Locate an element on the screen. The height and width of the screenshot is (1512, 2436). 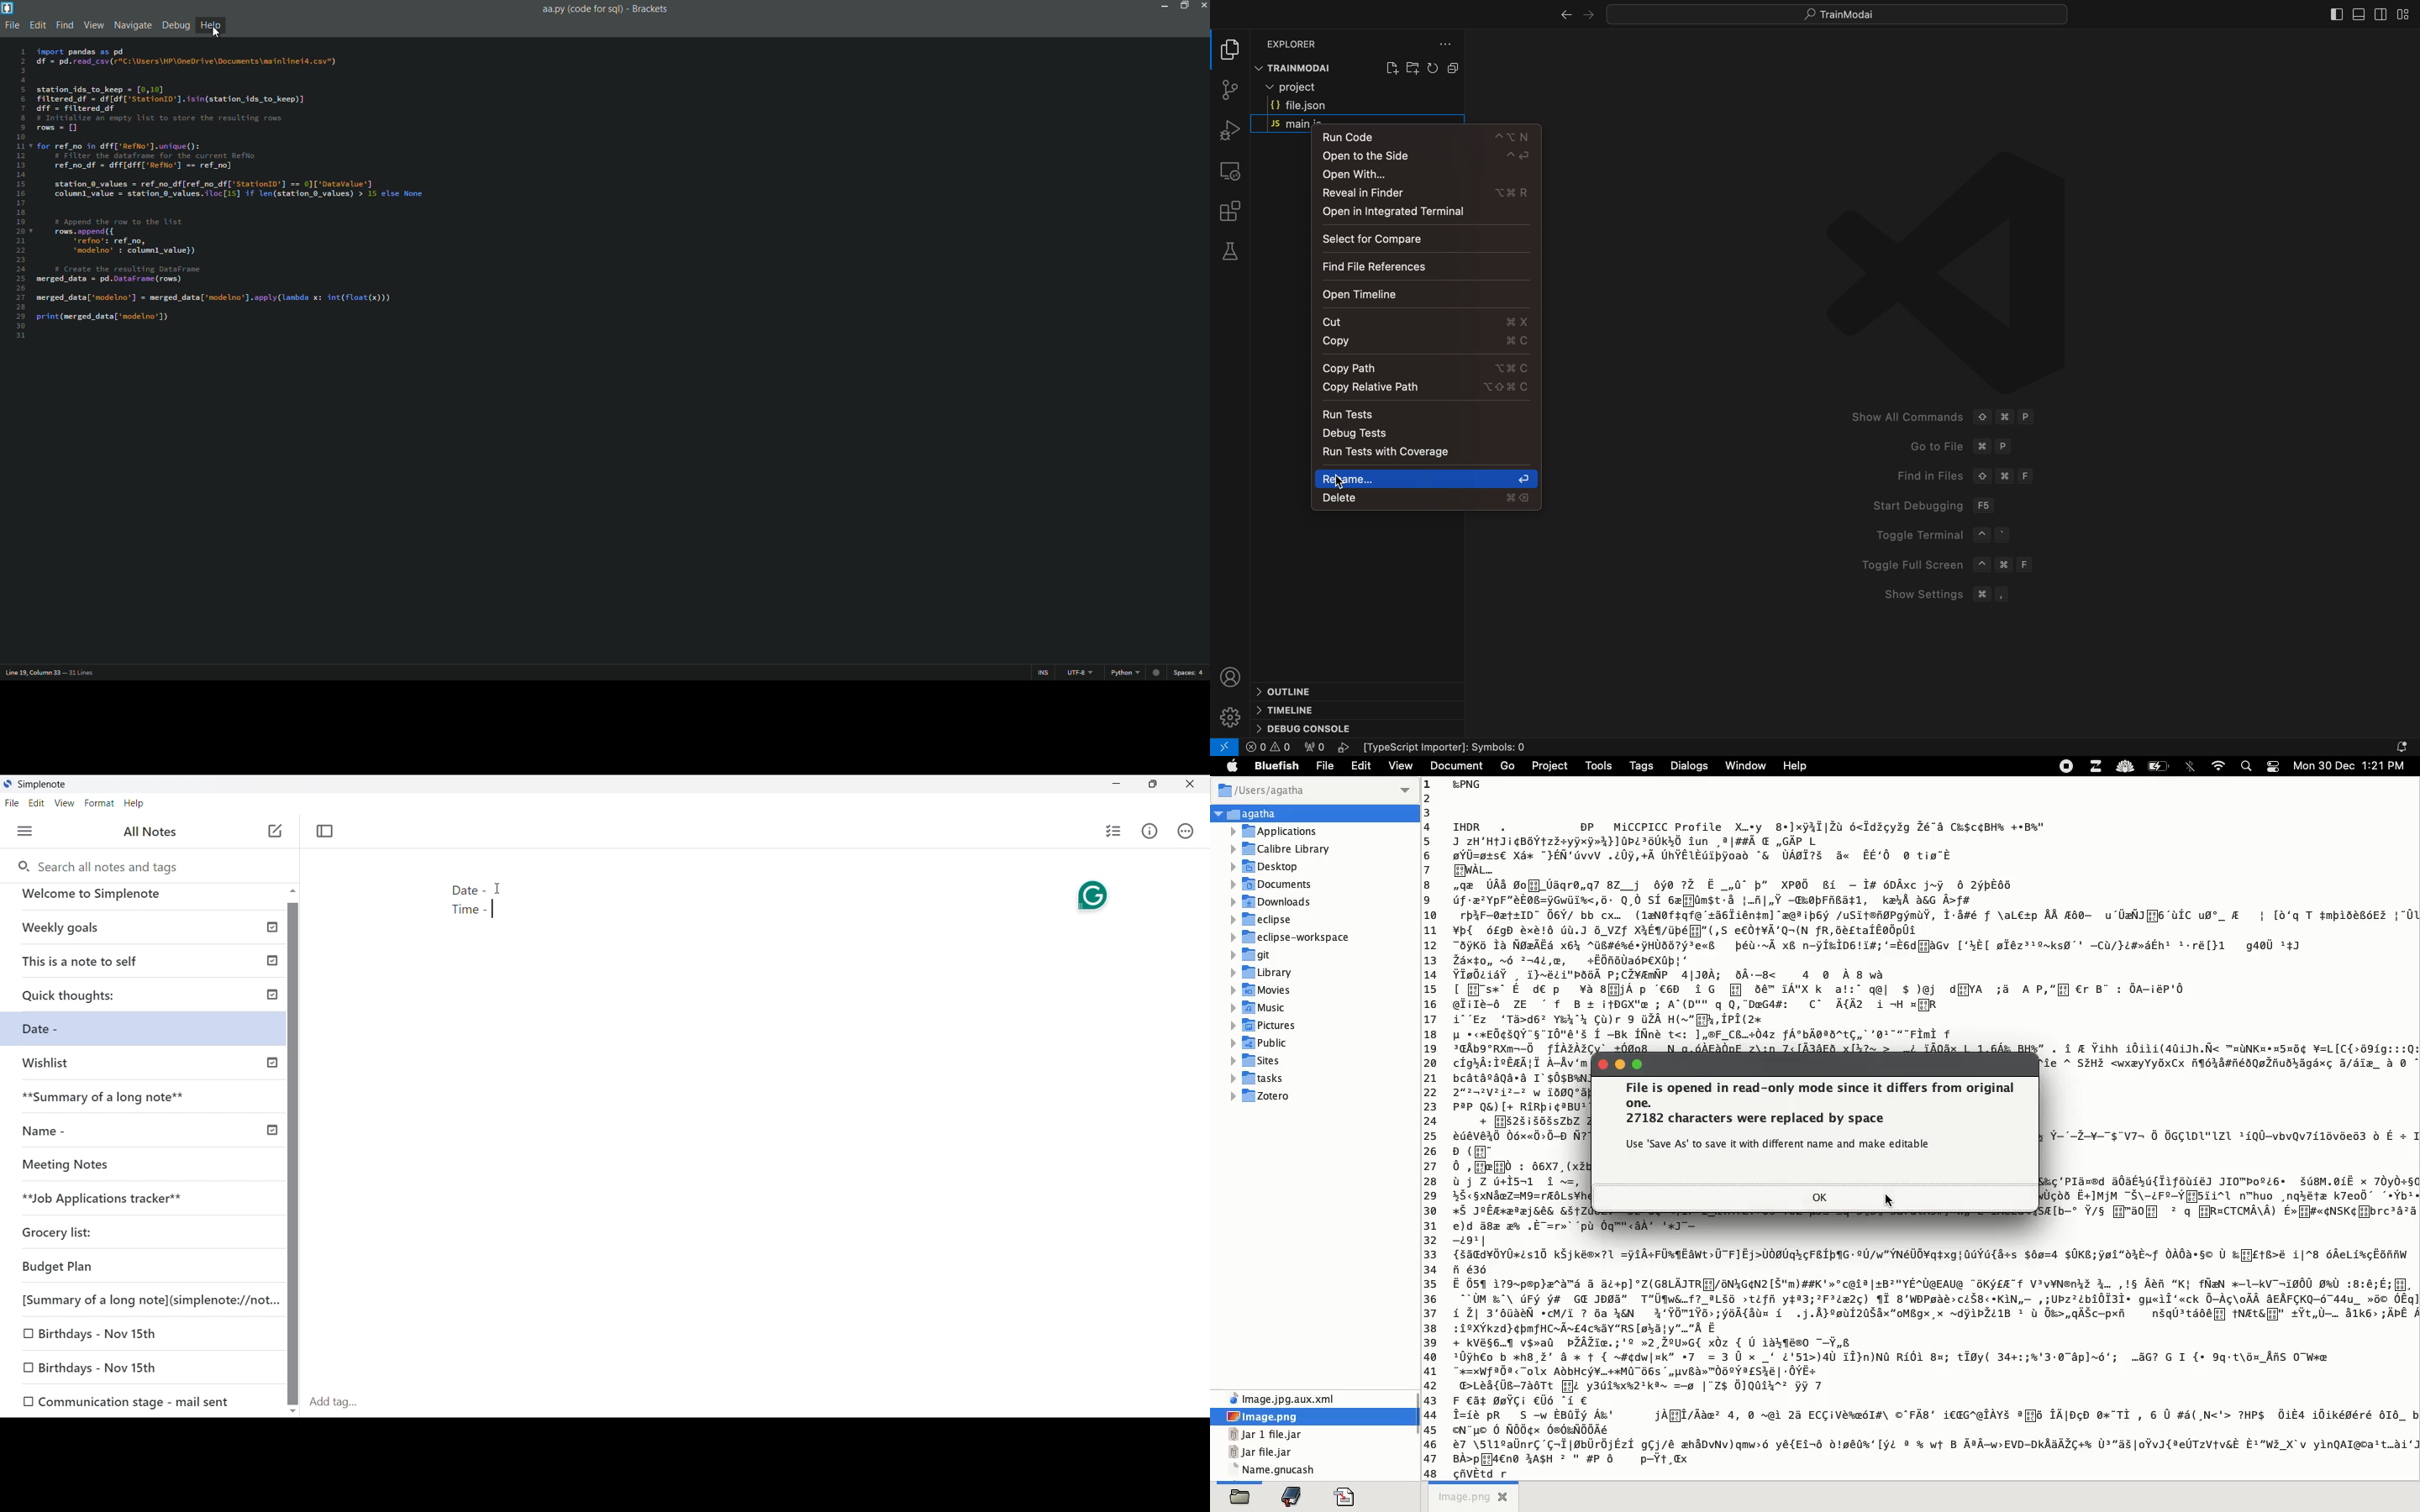
apple is located at coordinates (1231, 766).